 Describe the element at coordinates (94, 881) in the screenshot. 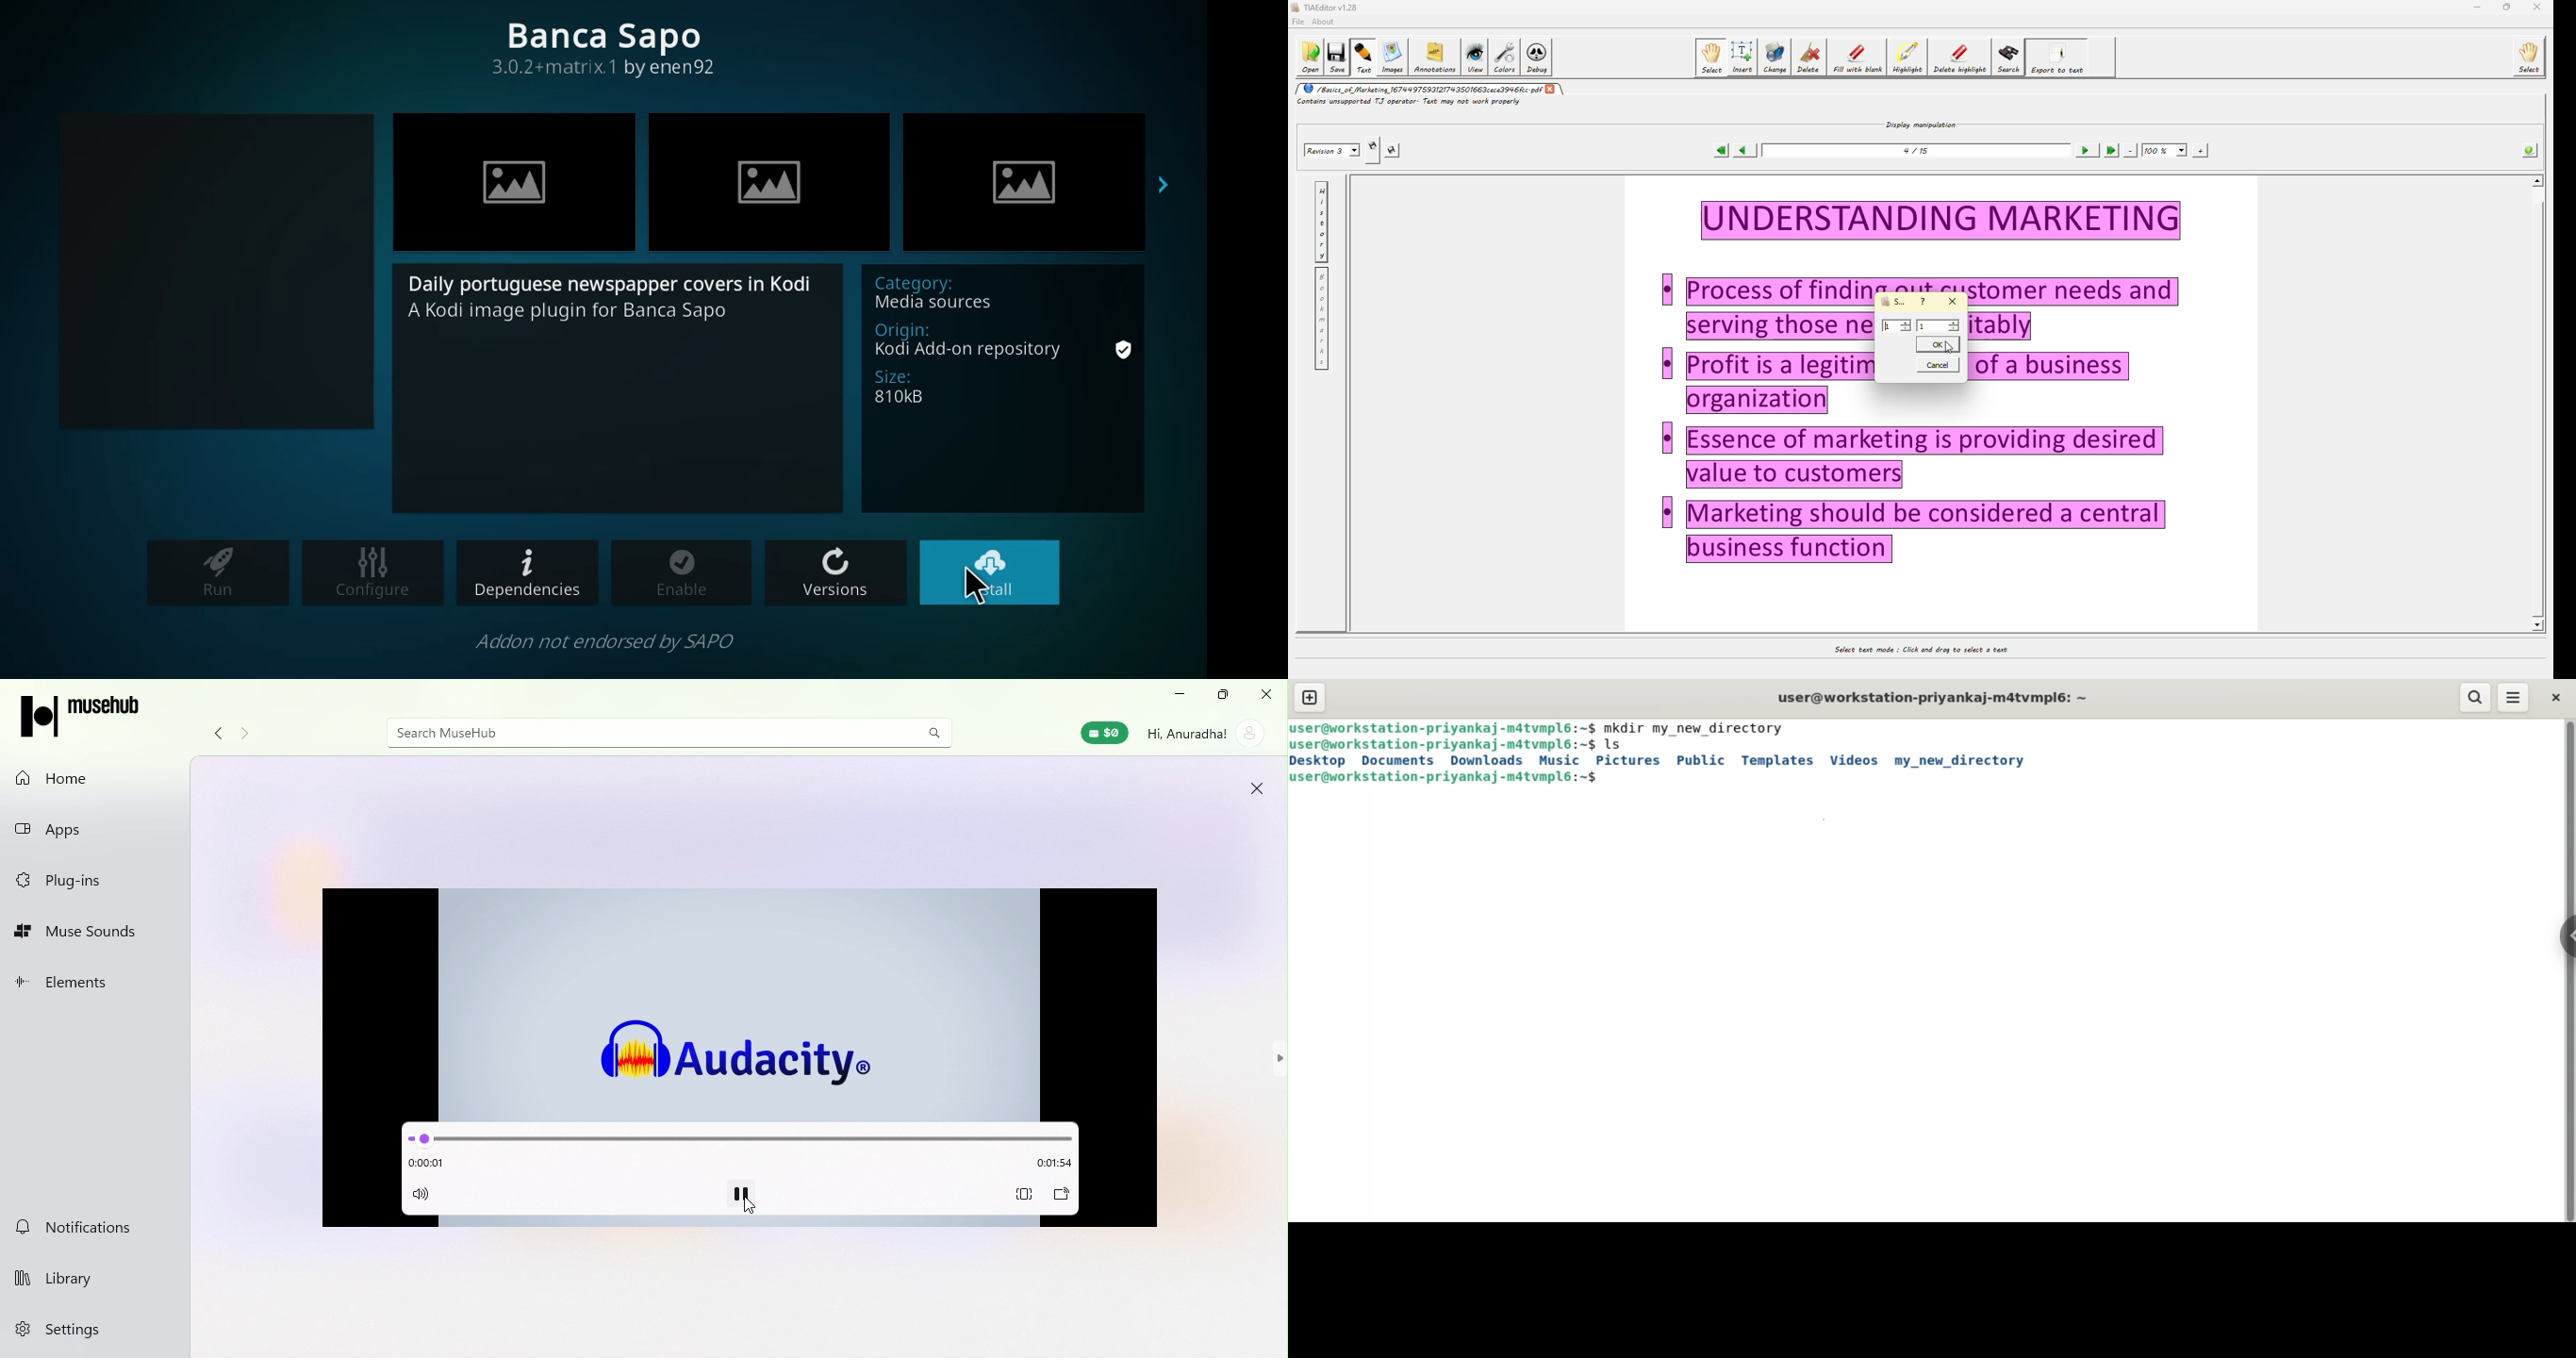

I see `Plug-ins` at that location.